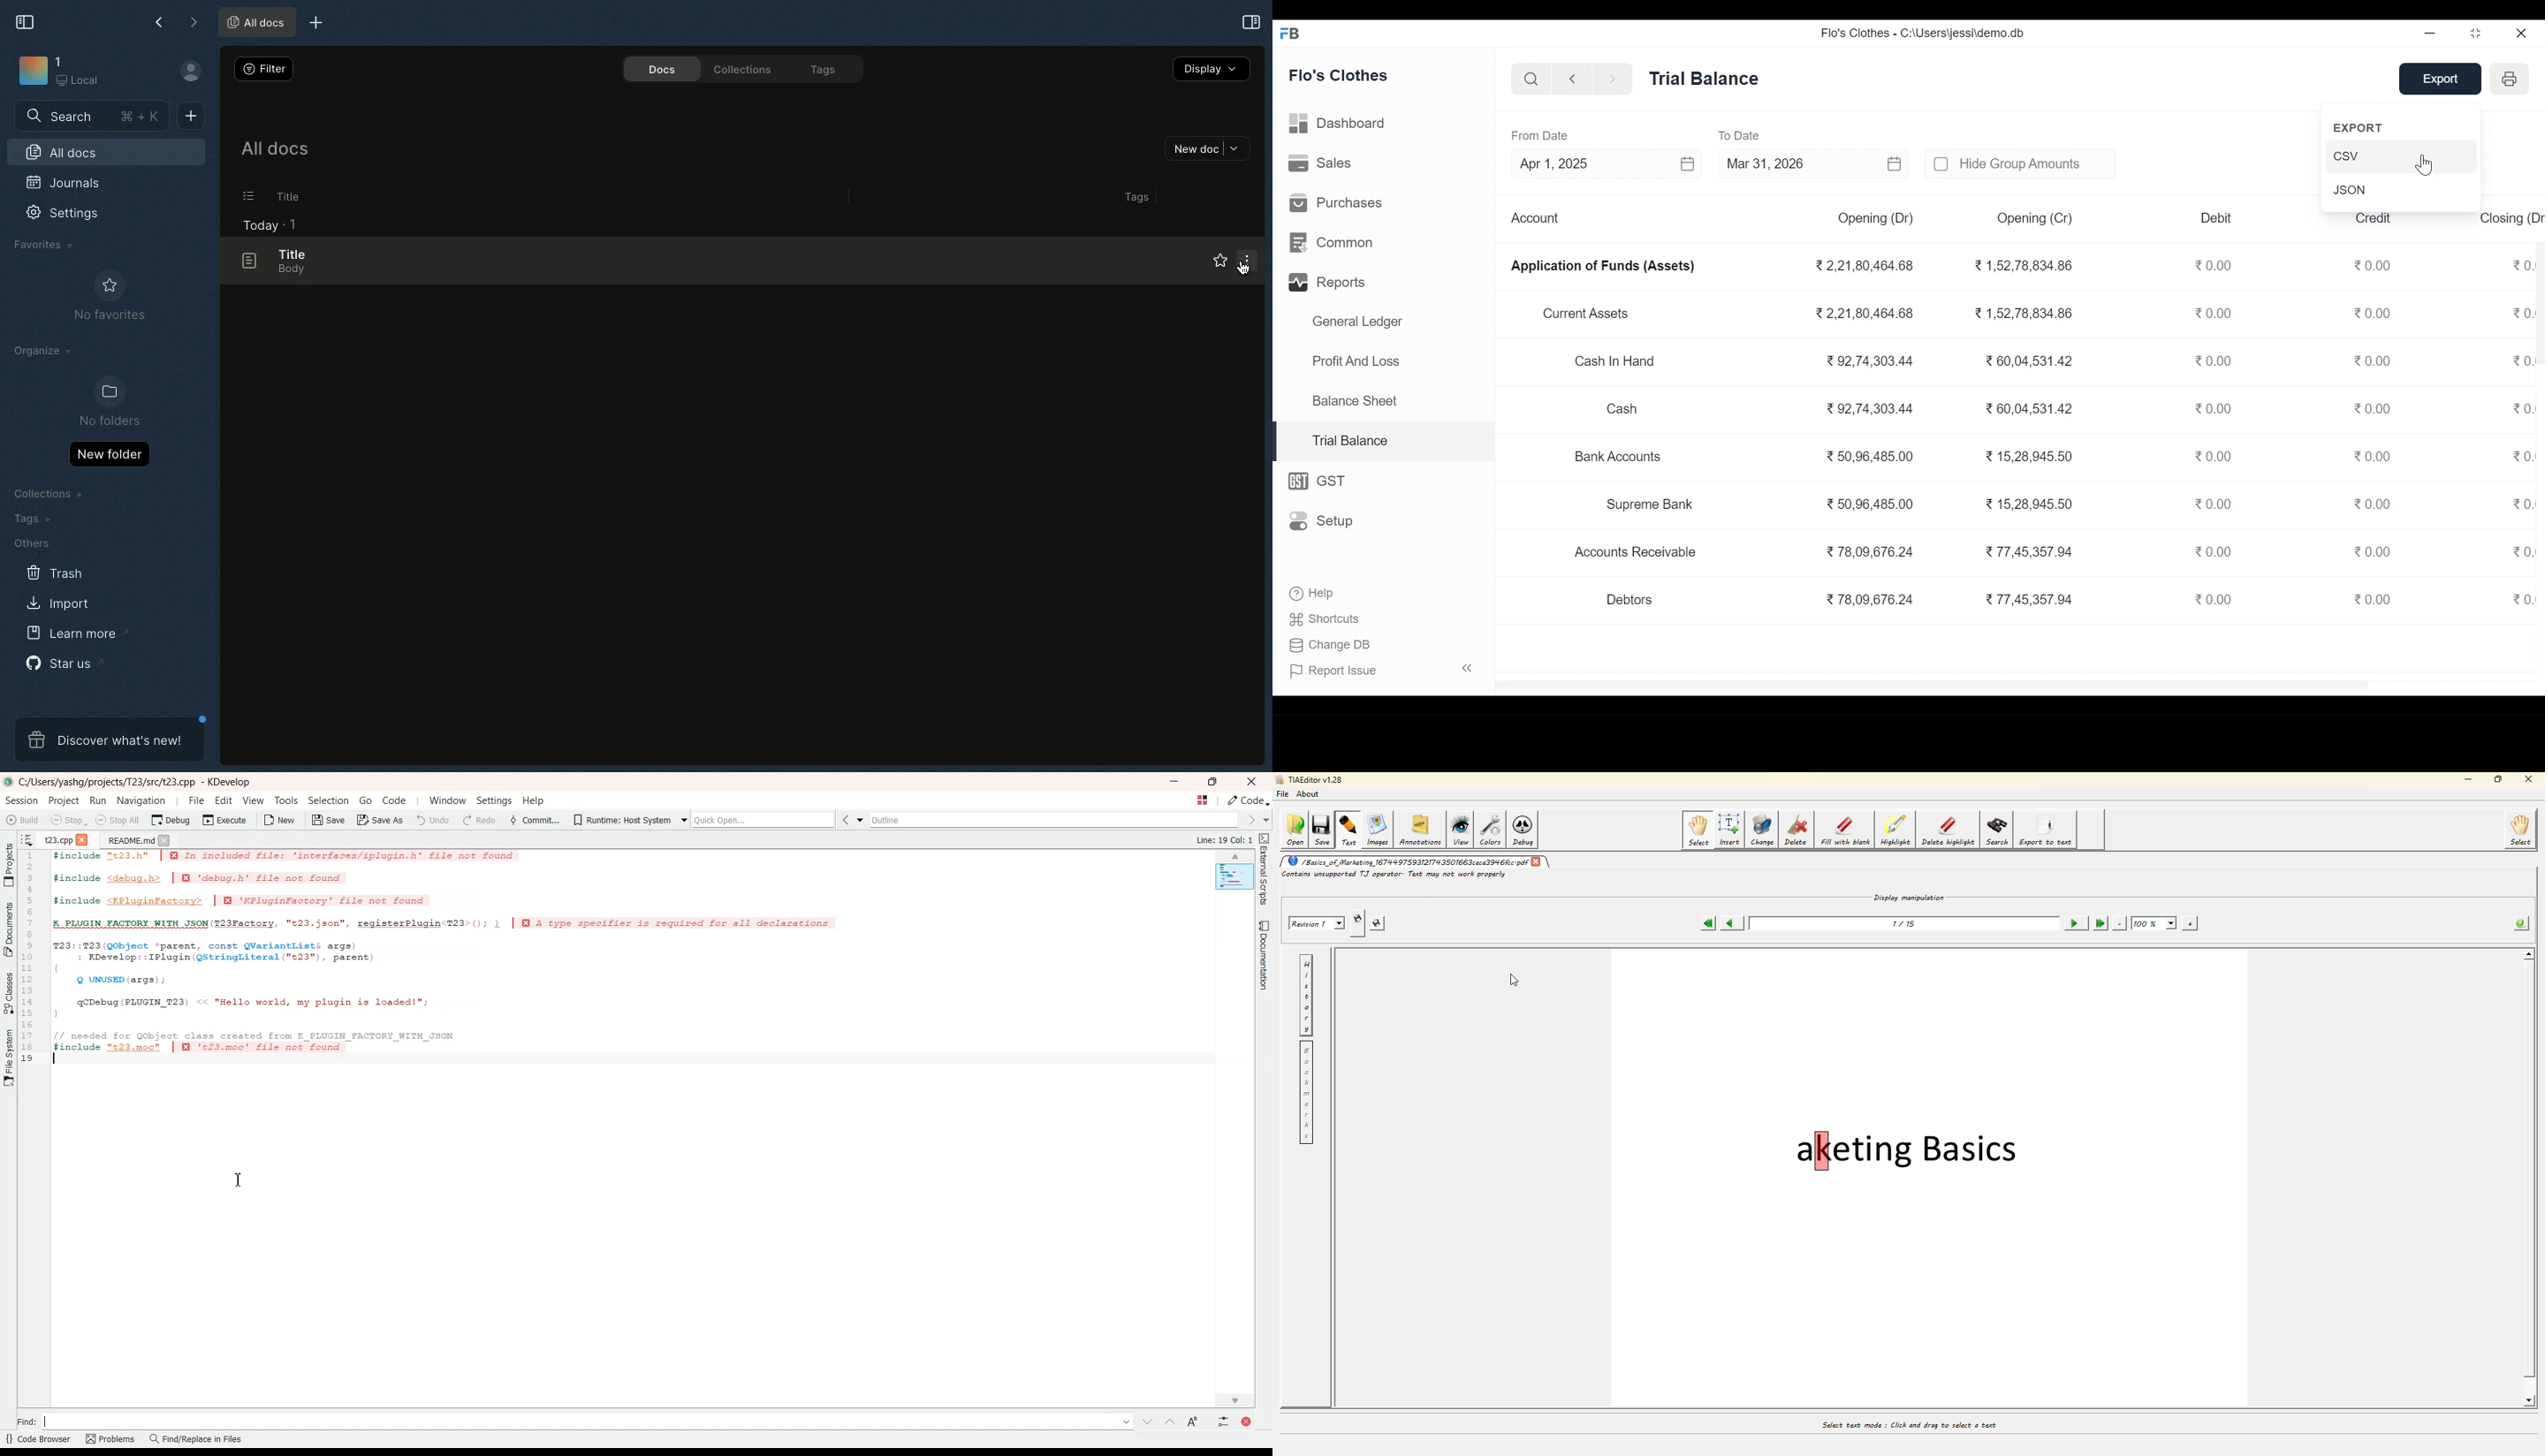 The height and width of the screenshot is (1456, 2548). What do you see at coordinates (1528, 78) in the screenshot?
I see `Search` at bounding box center [1528, 78].